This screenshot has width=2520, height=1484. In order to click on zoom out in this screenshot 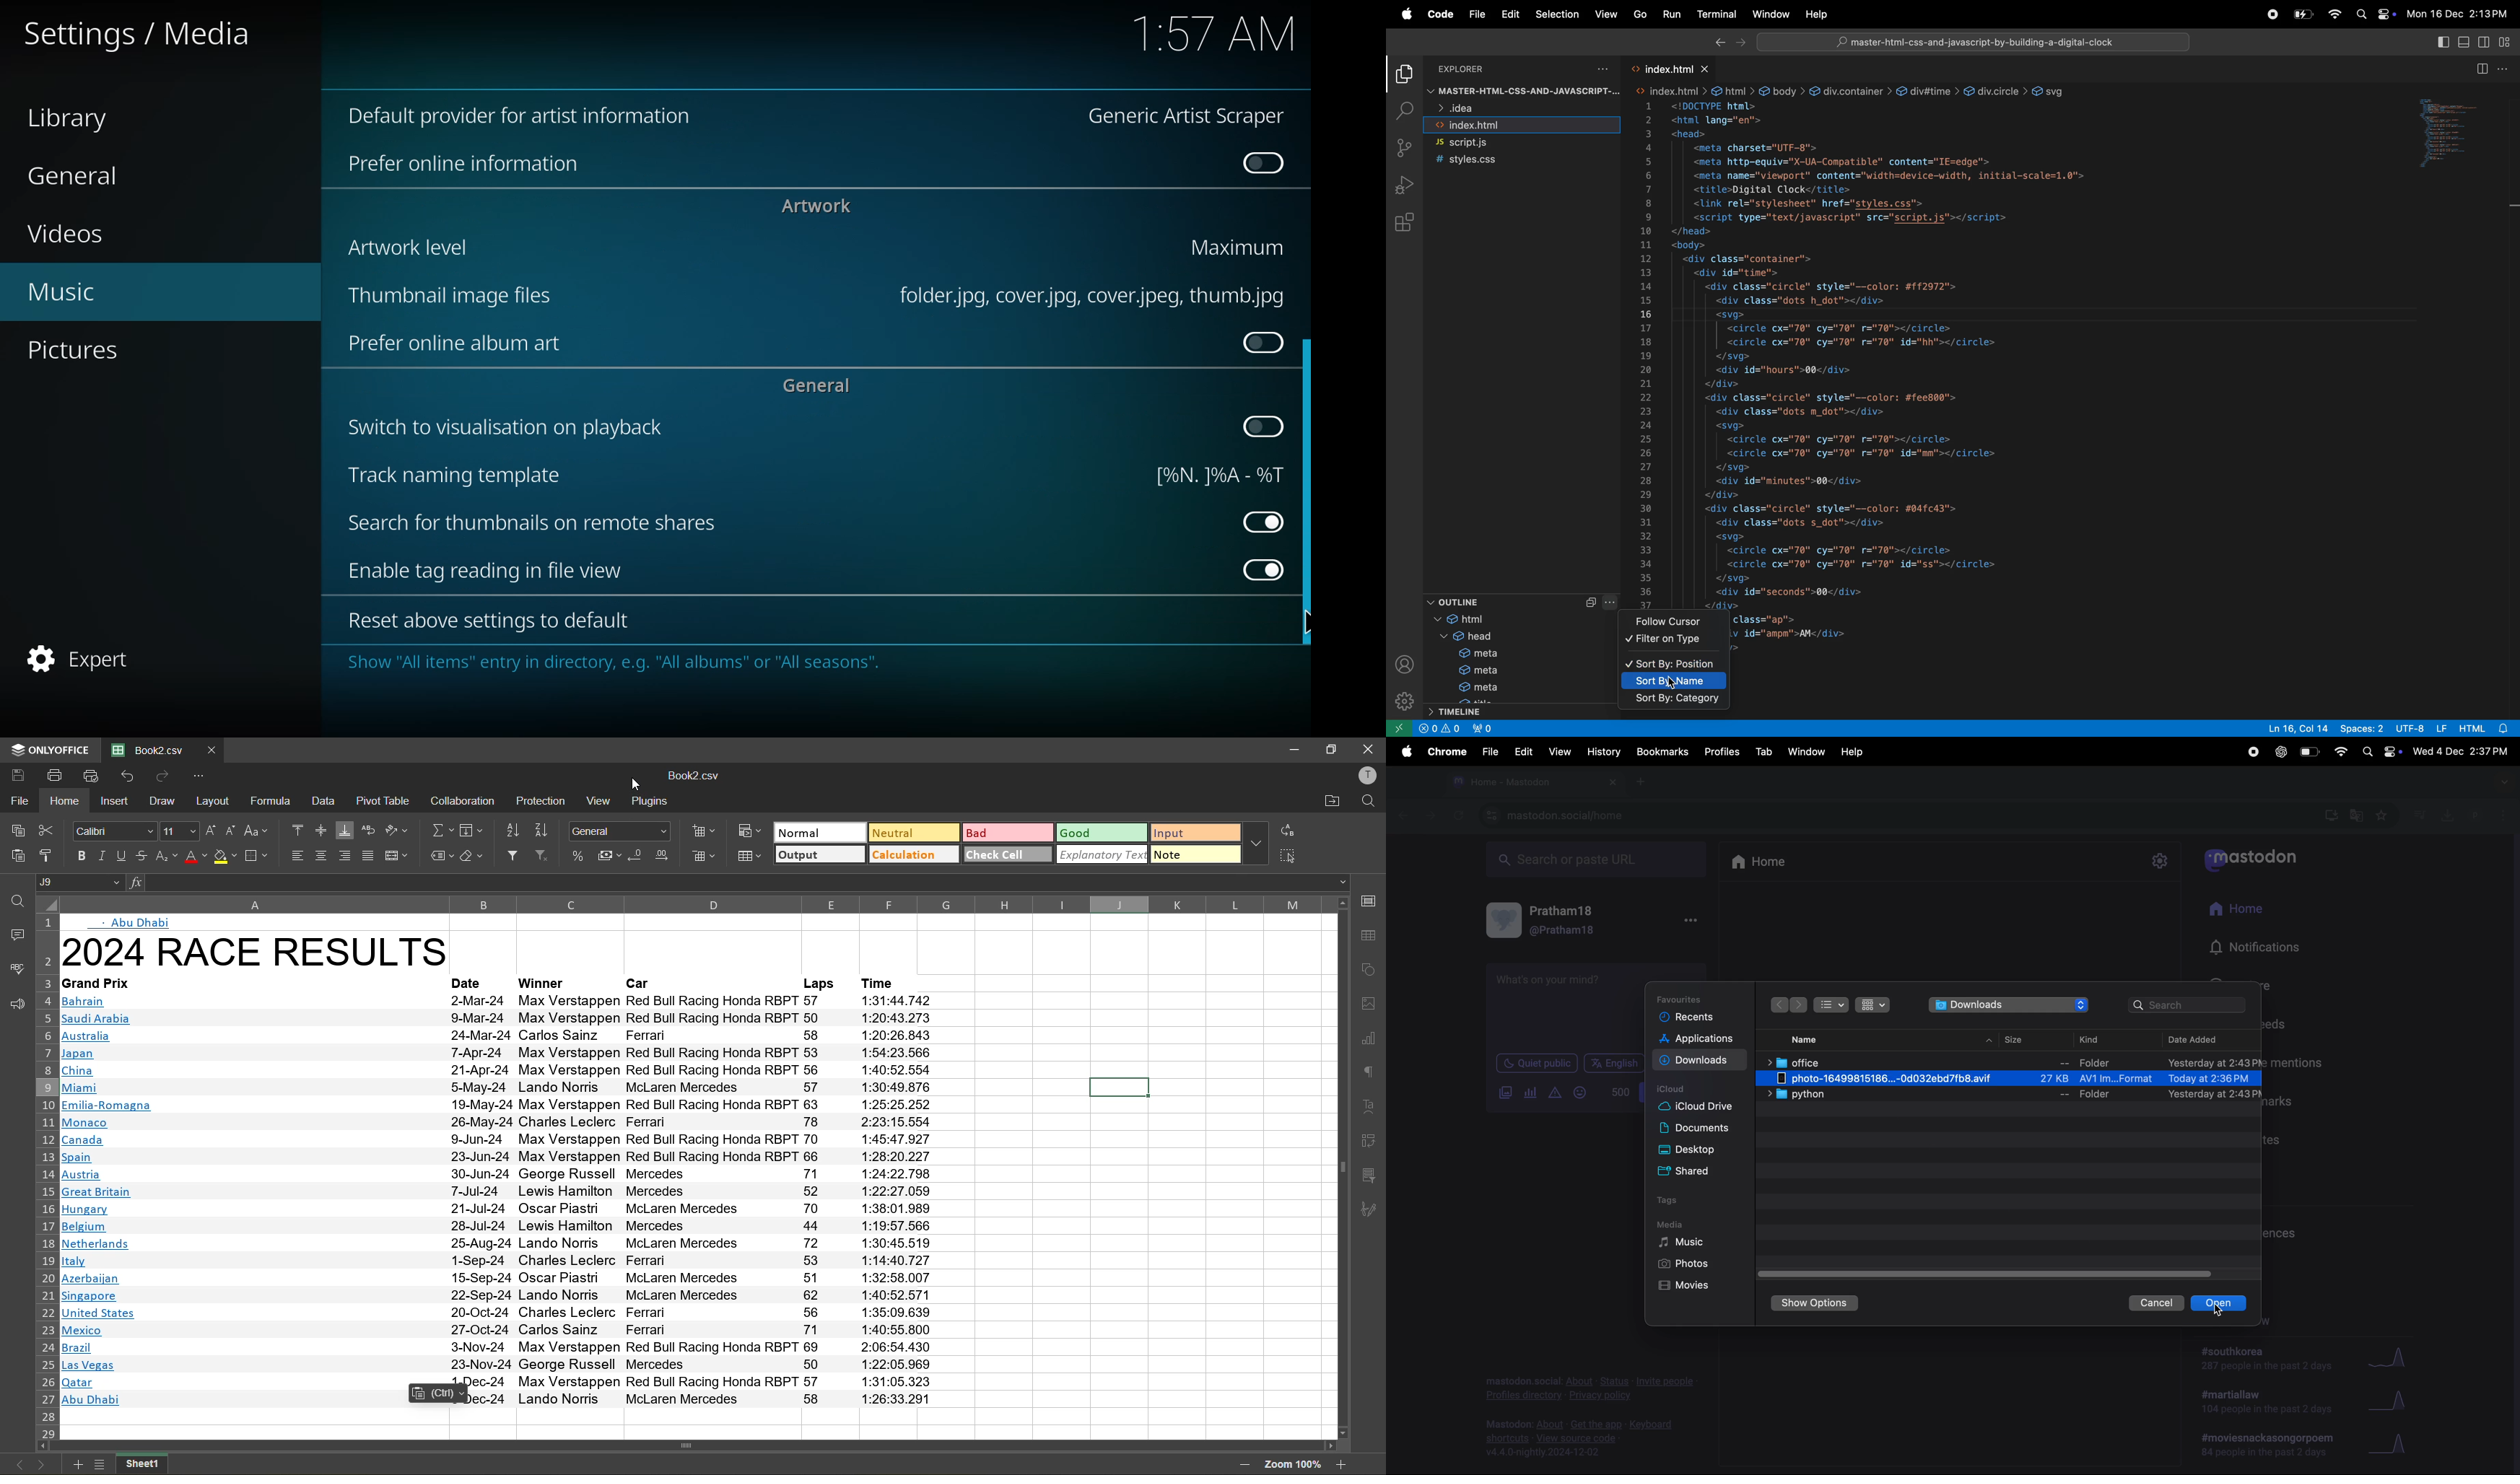, I will do `click(1244, 1466)`.